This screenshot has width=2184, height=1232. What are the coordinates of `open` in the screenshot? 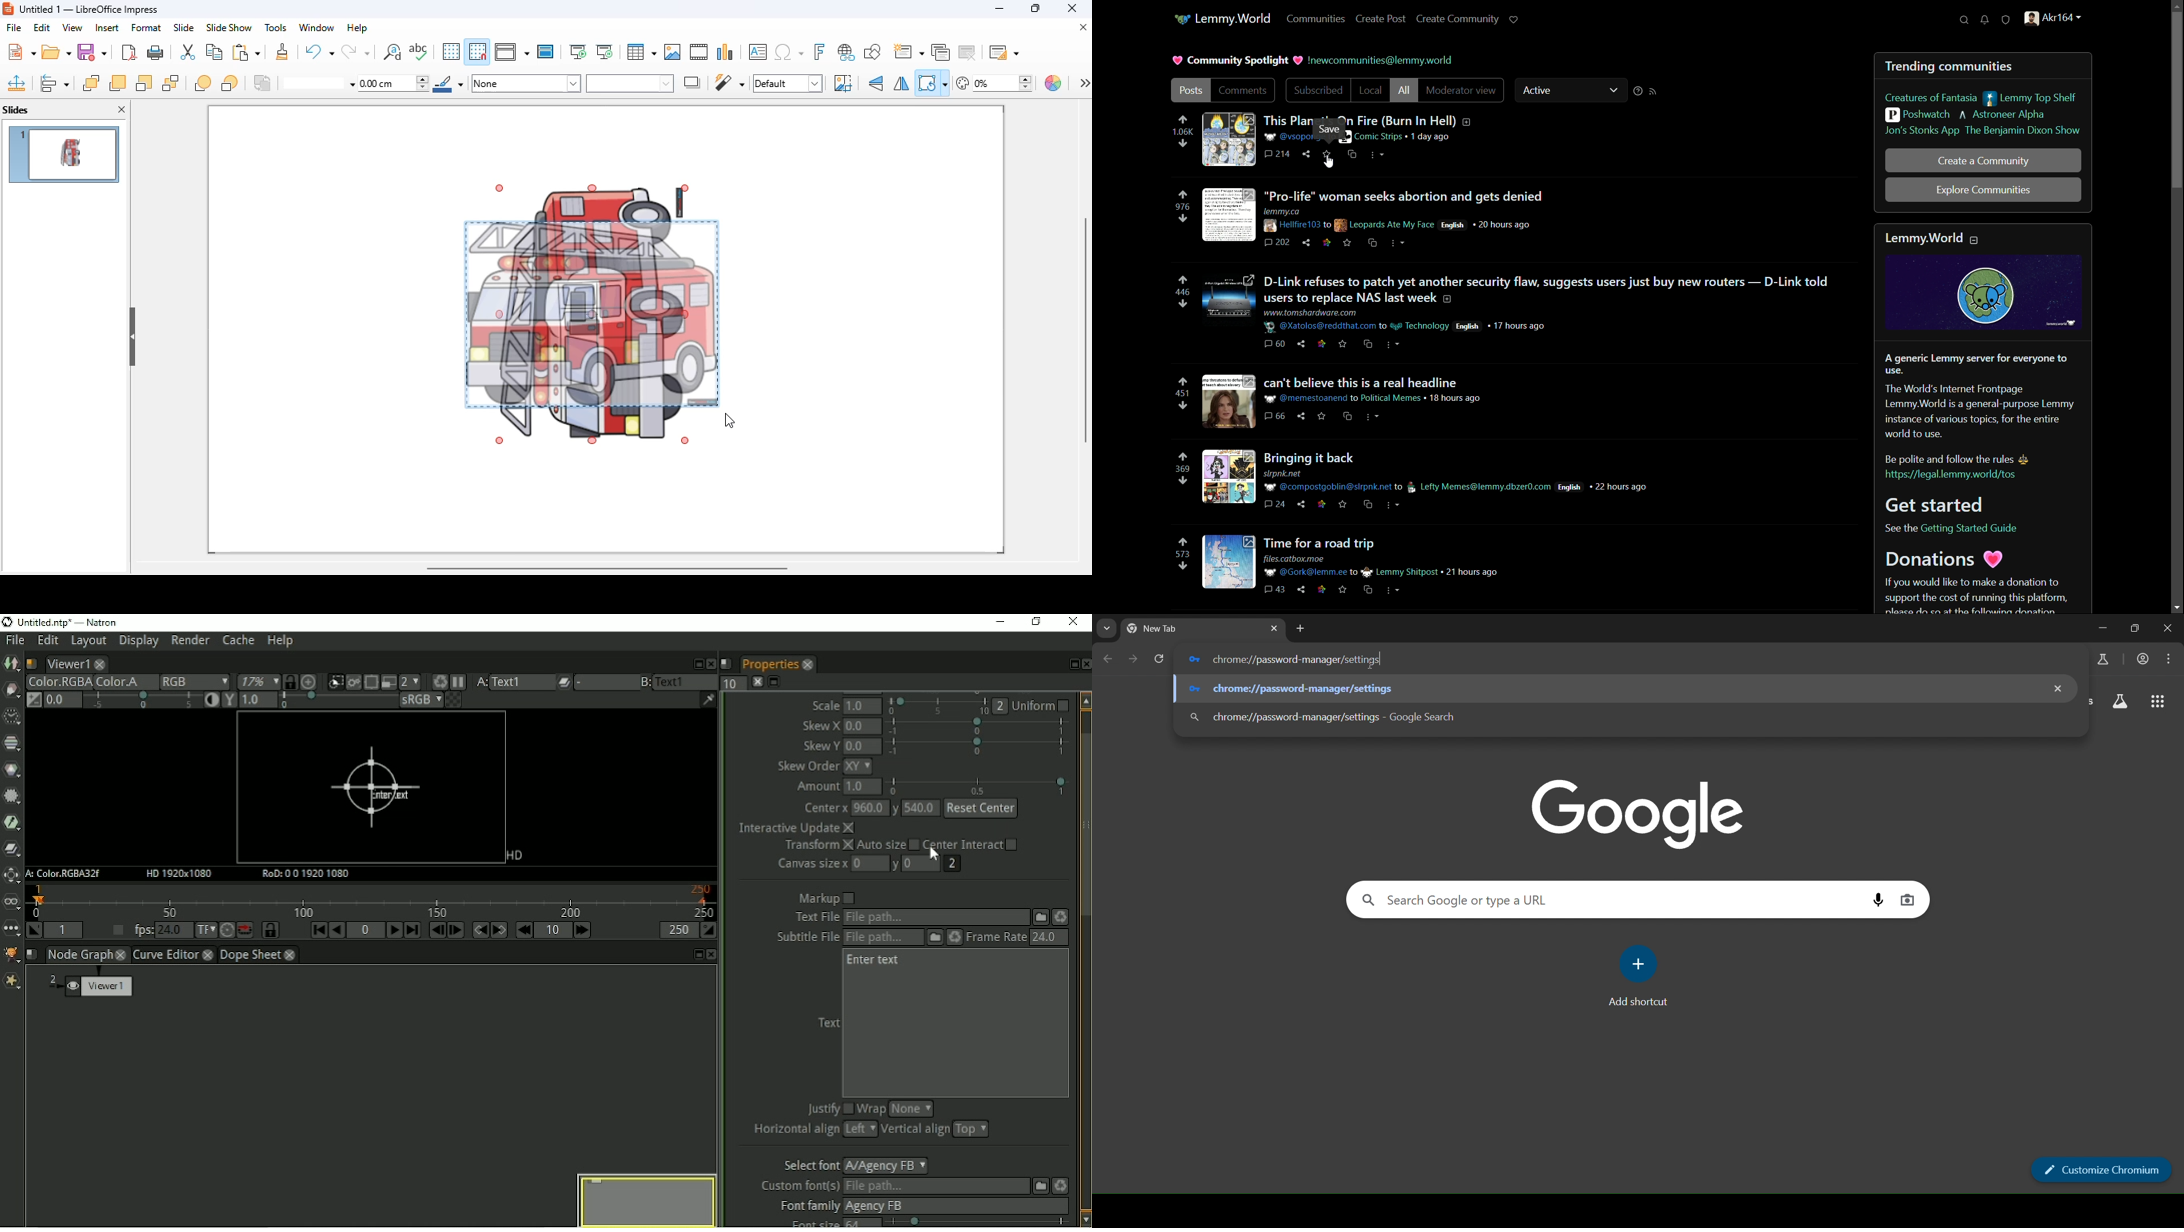 It's located at (57, 53).